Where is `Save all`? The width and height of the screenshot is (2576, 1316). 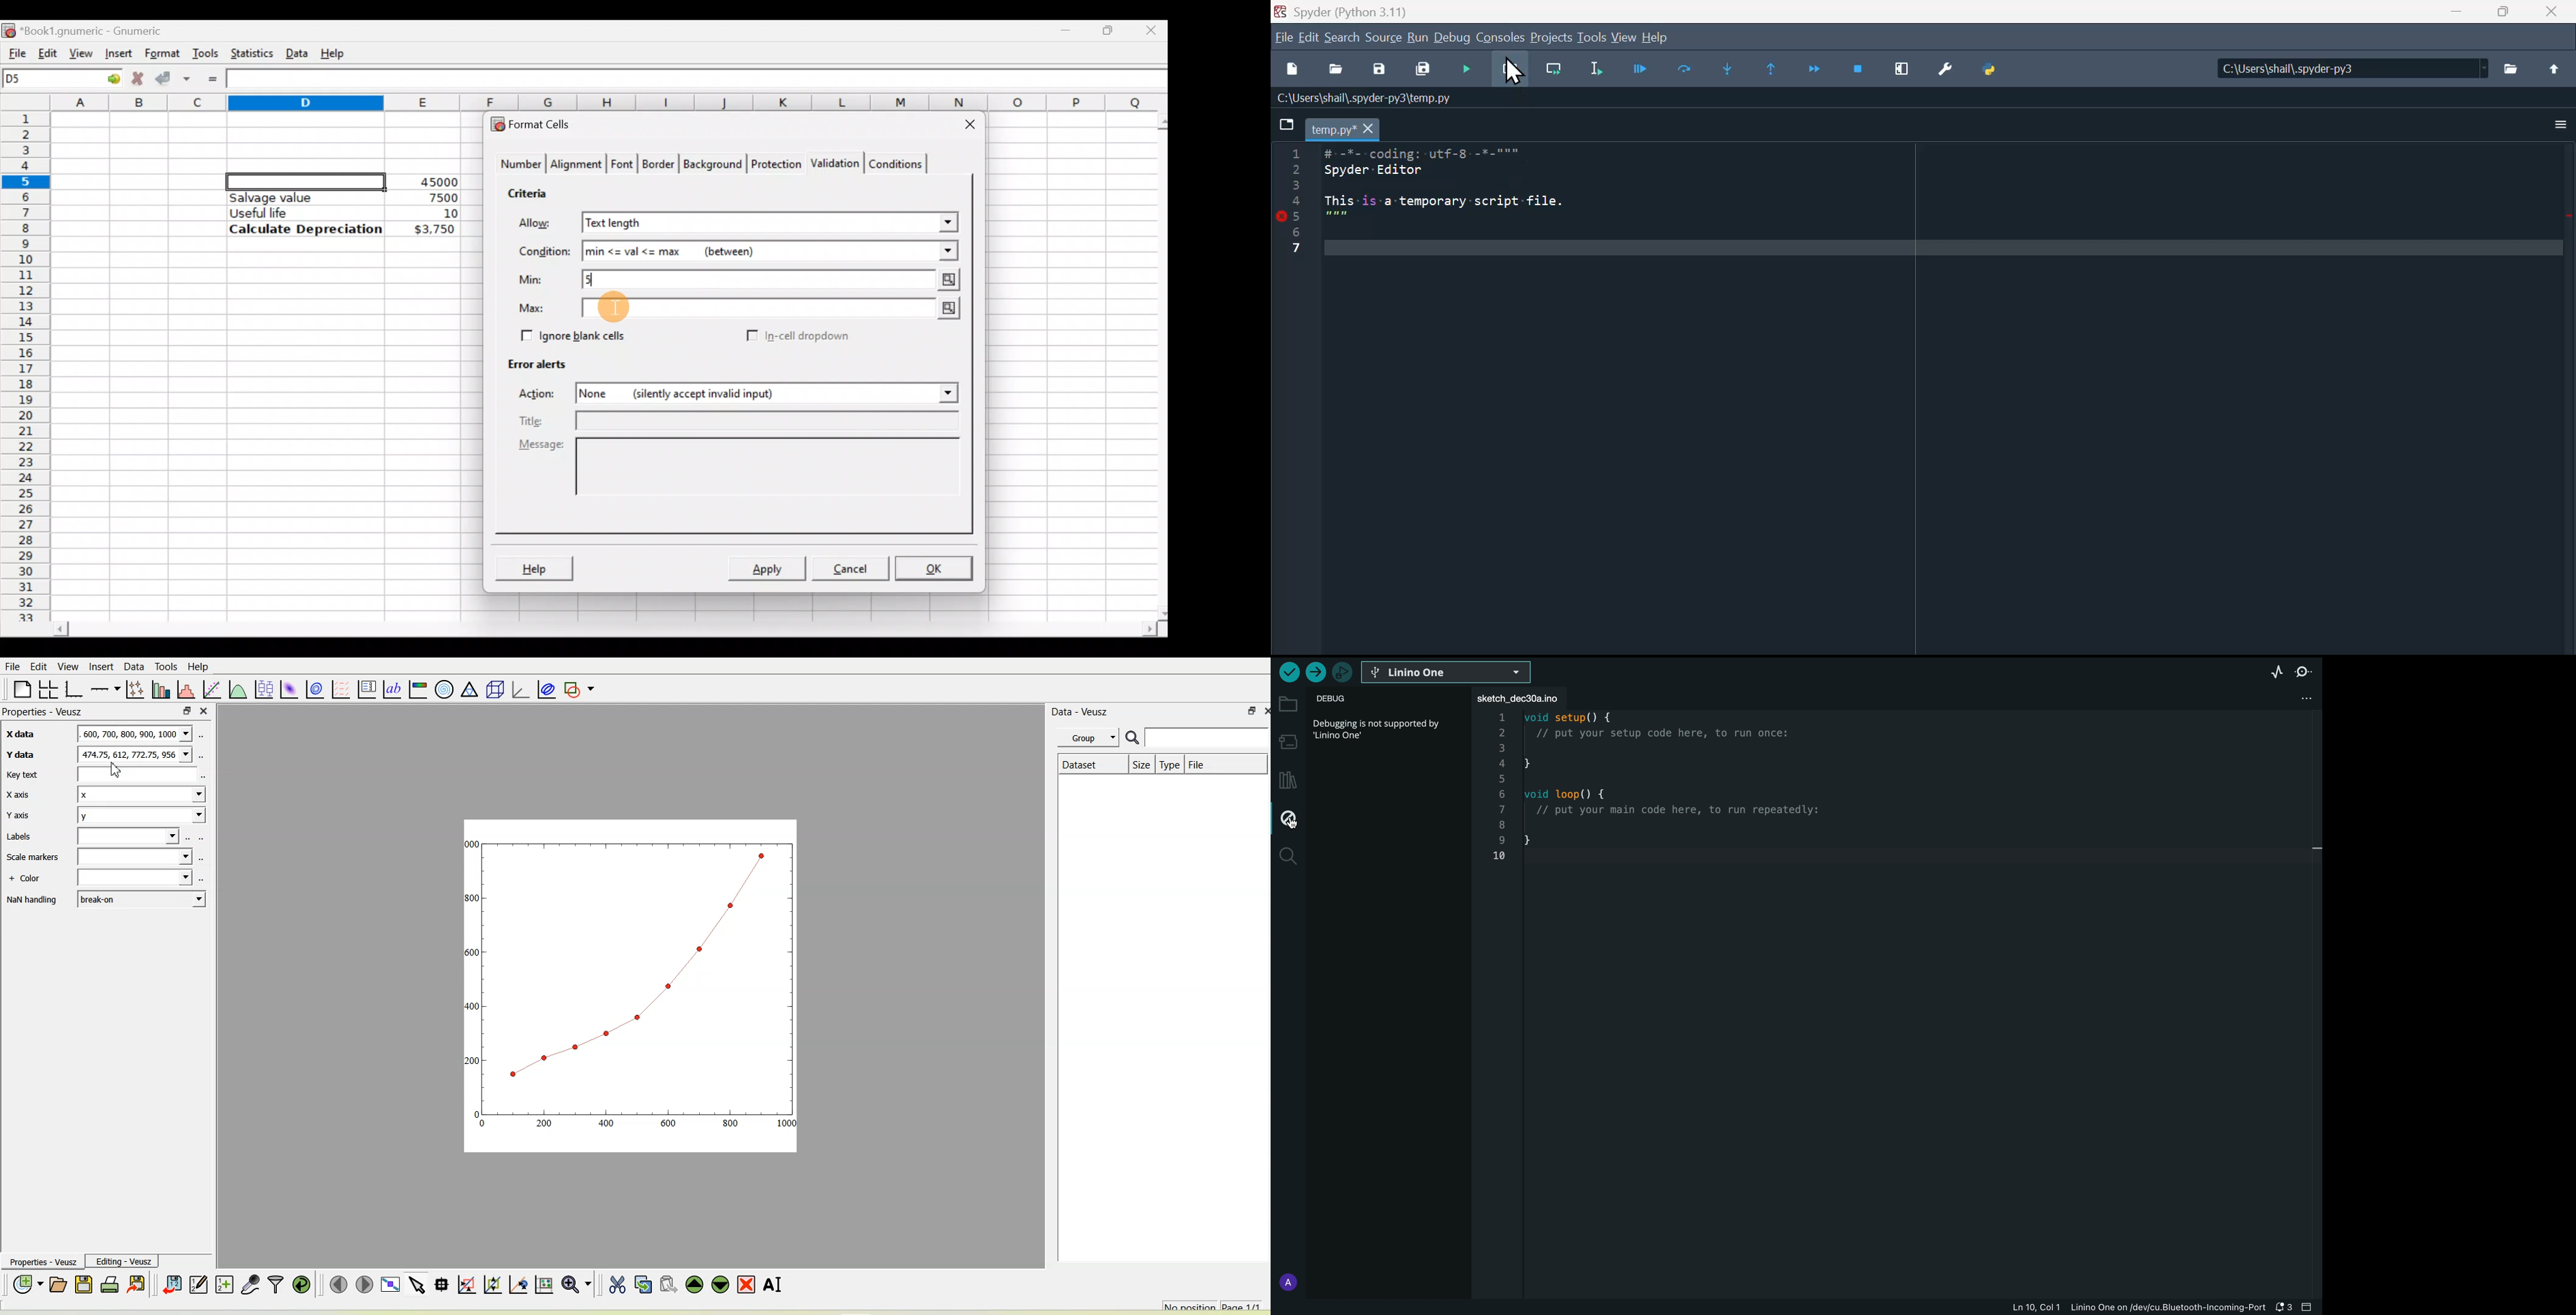 Save all is located at coordinates (1424, 71).